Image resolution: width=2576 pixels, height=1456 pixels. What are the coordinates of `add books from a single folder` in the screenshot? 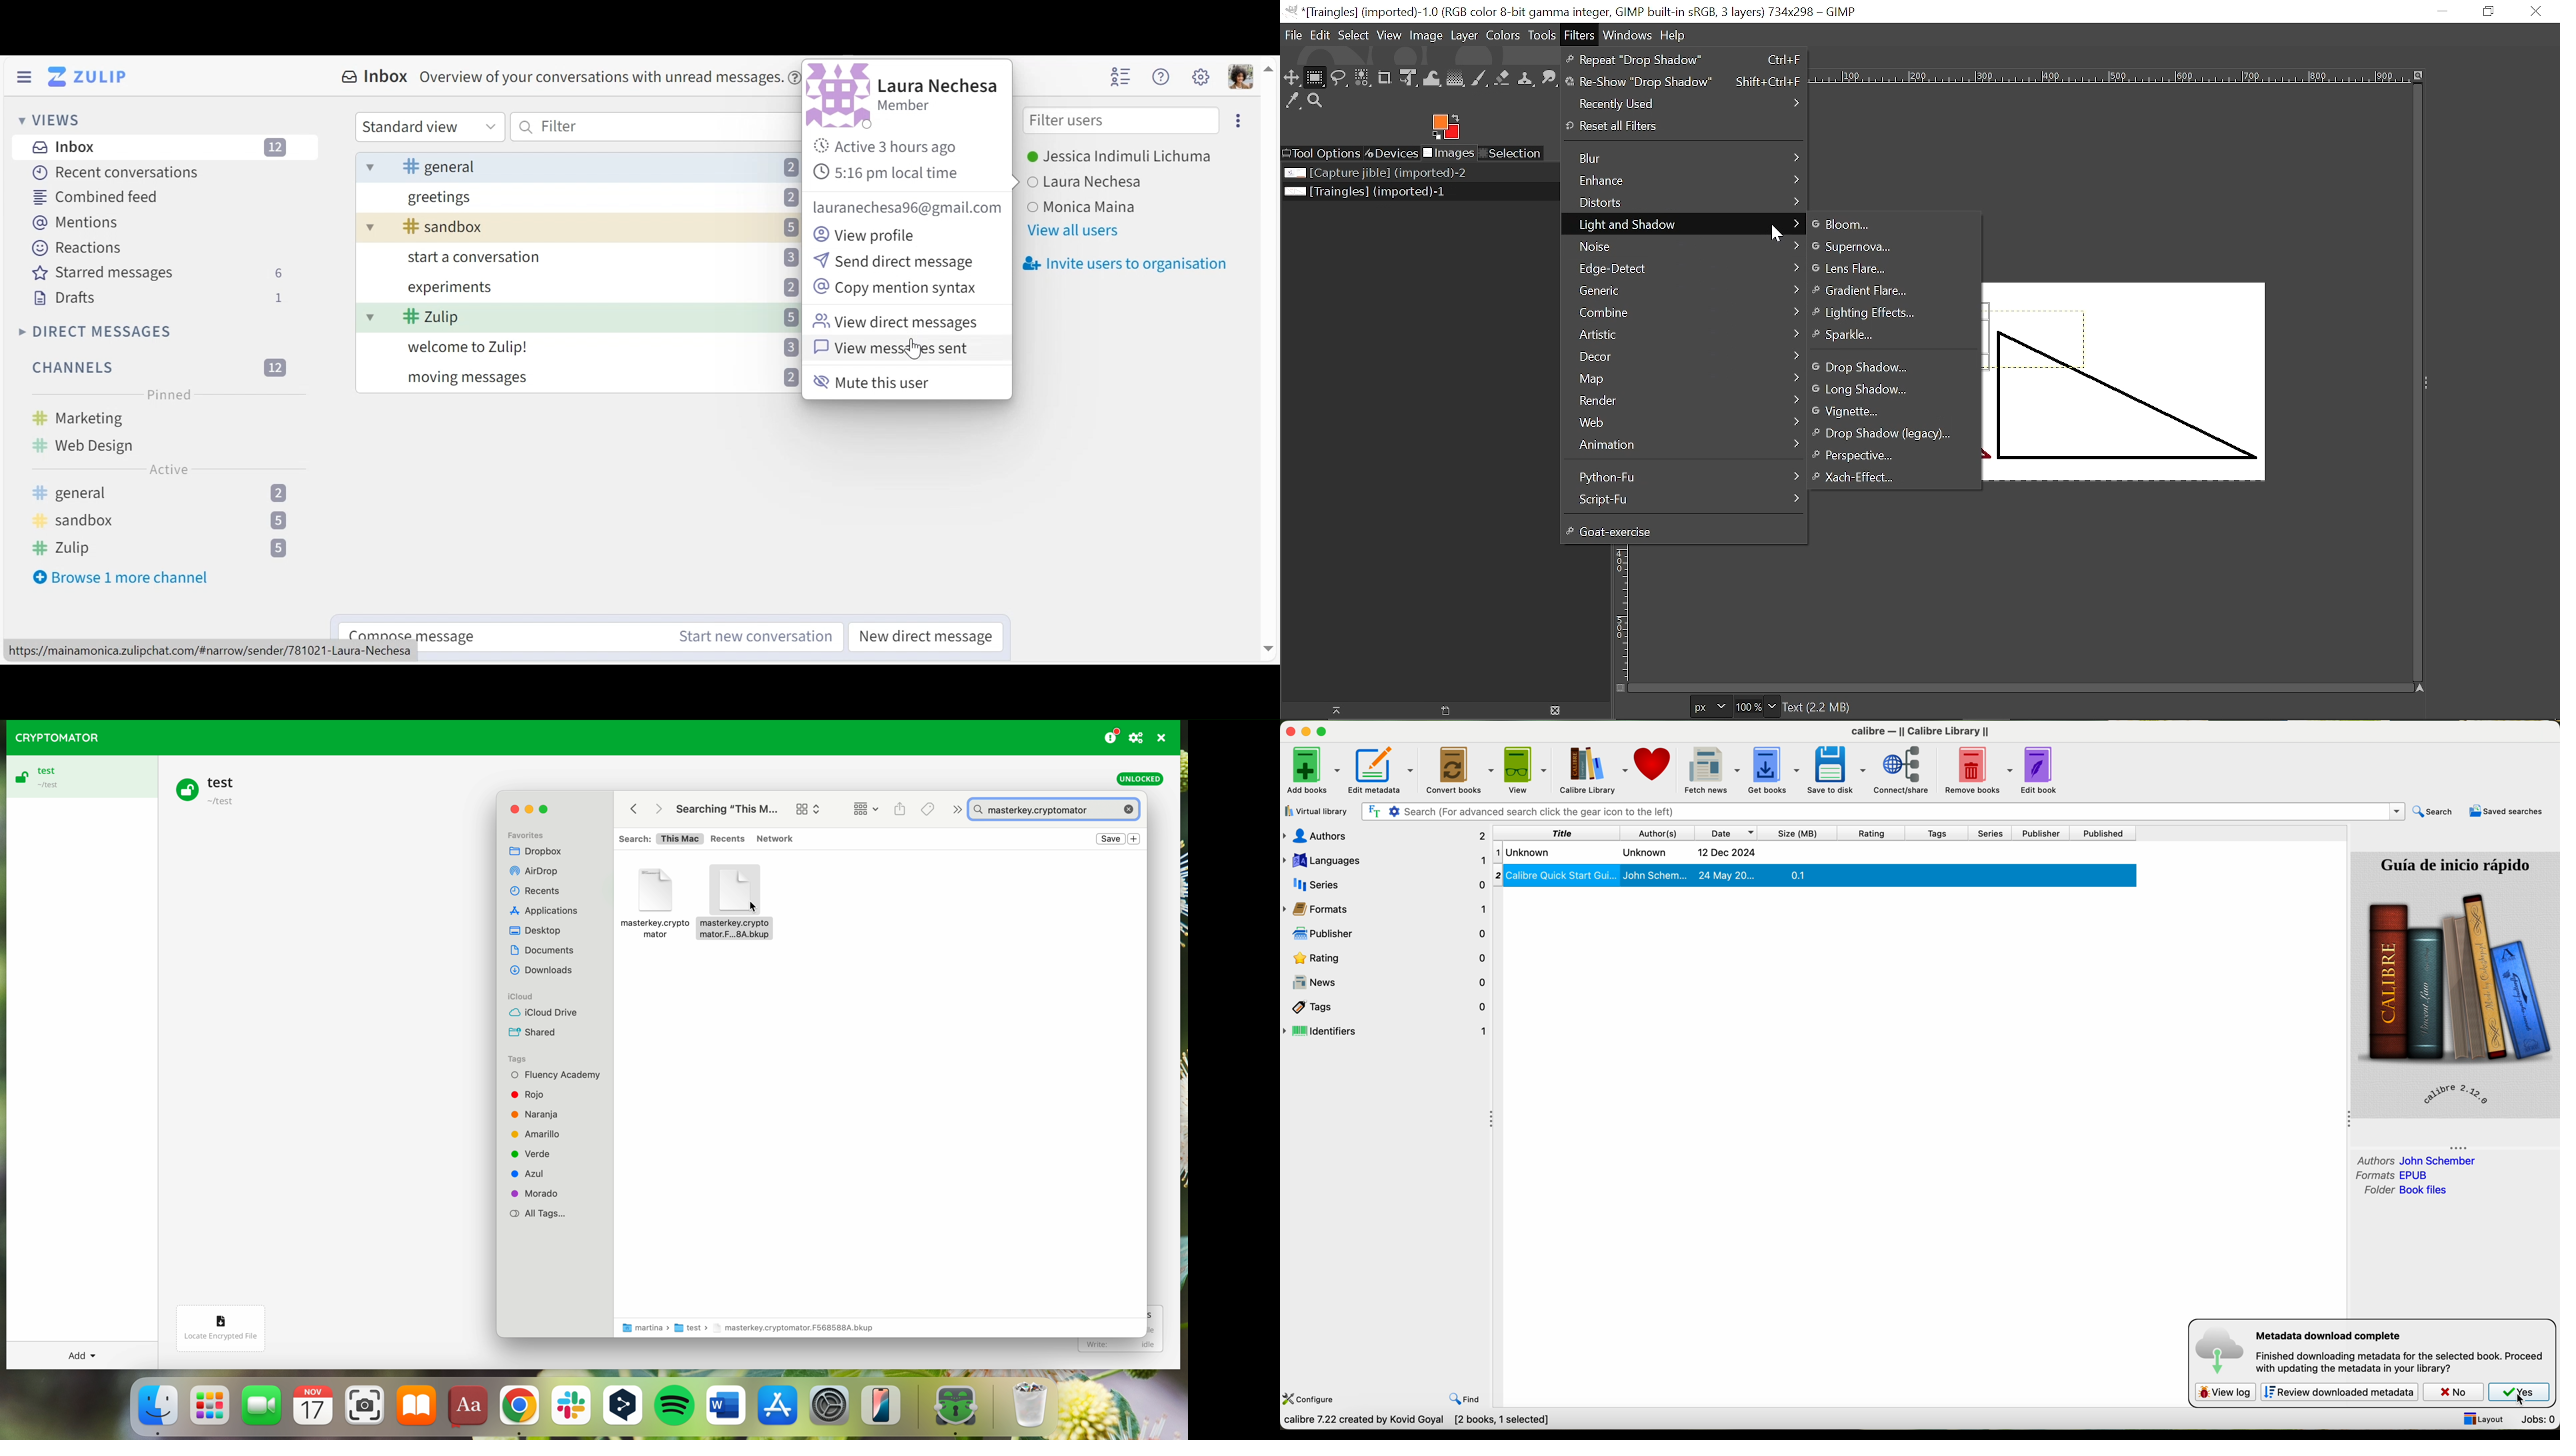 It's located at (1320, 808).